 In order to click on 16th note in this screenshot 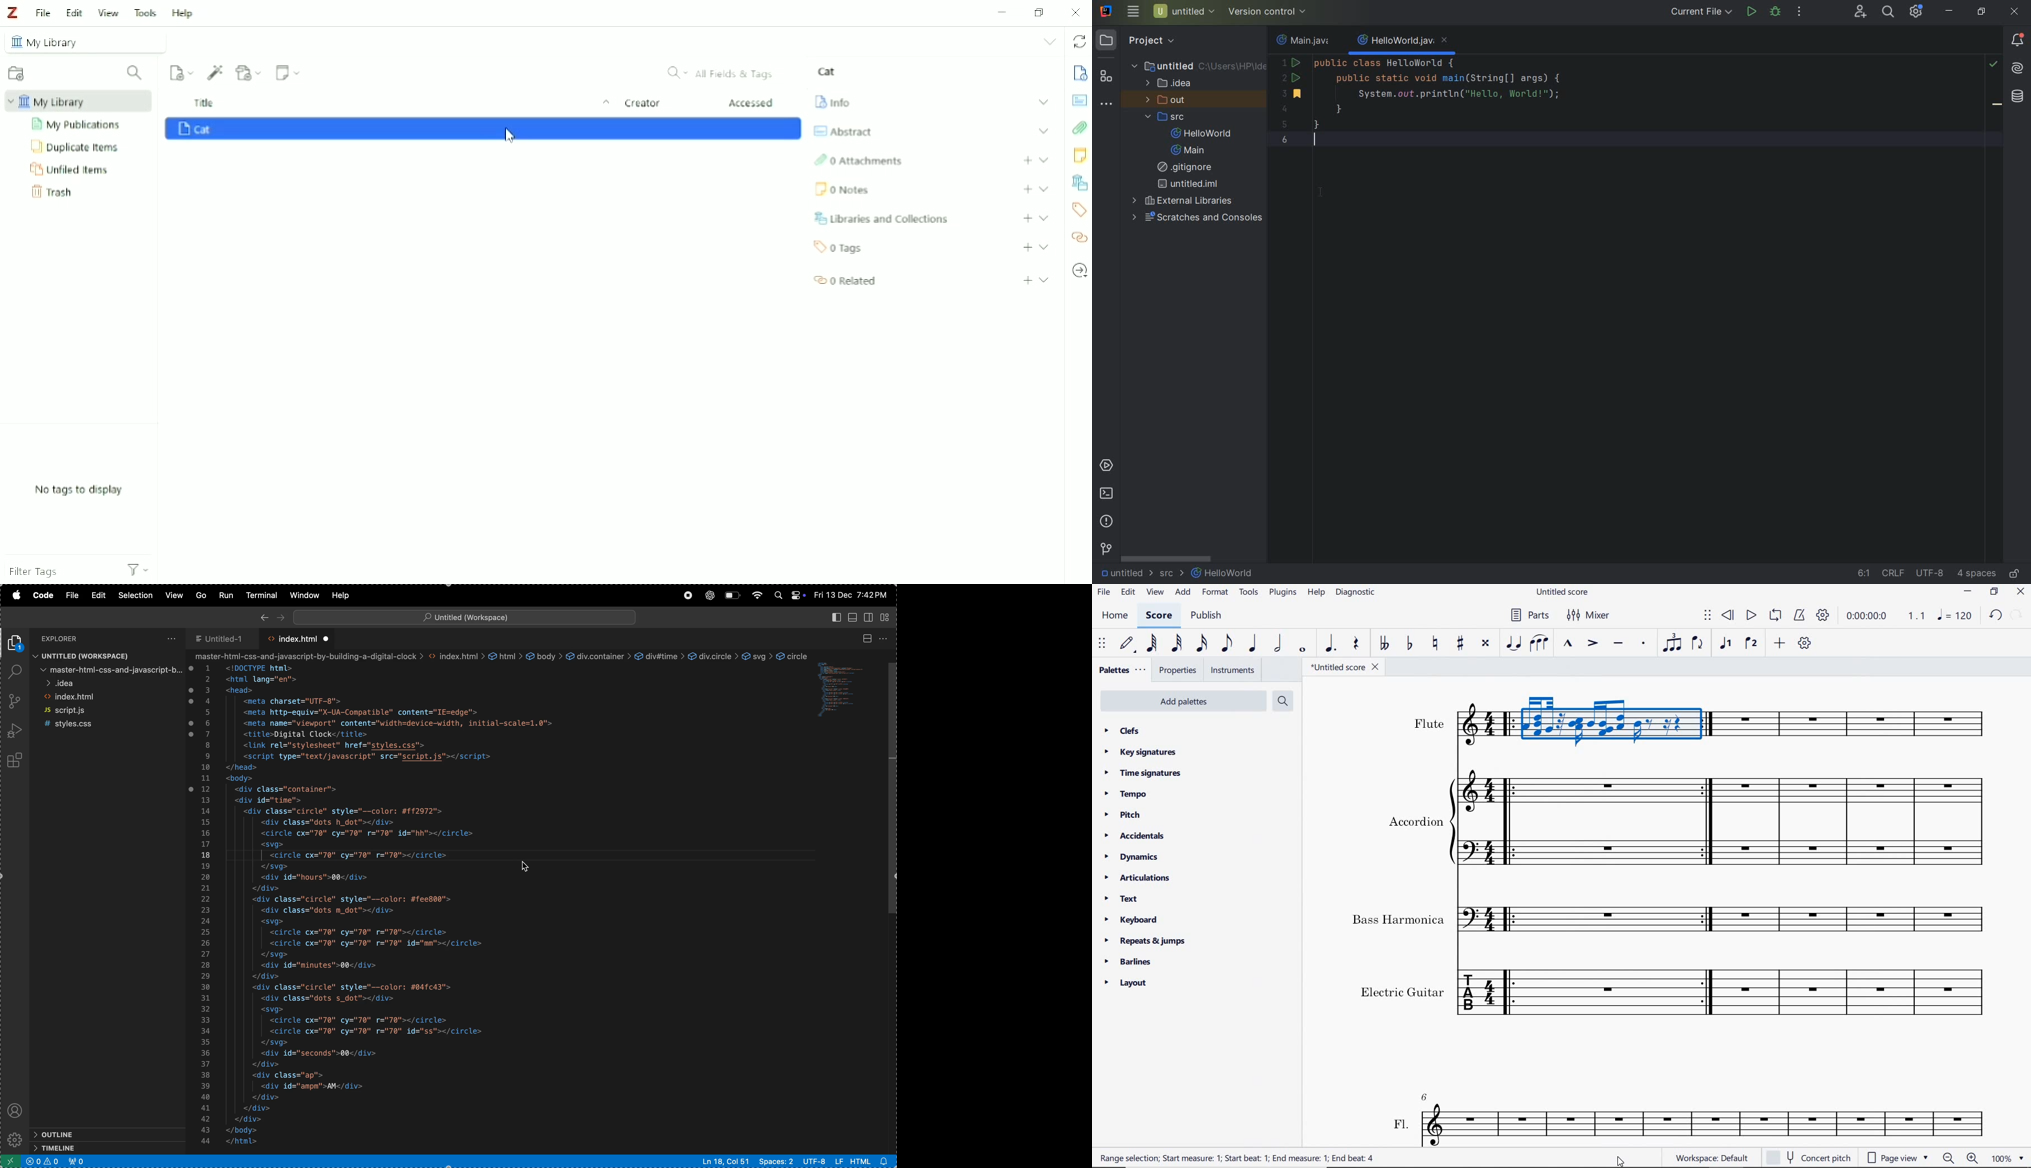, I will do `click(1203, 646)`.